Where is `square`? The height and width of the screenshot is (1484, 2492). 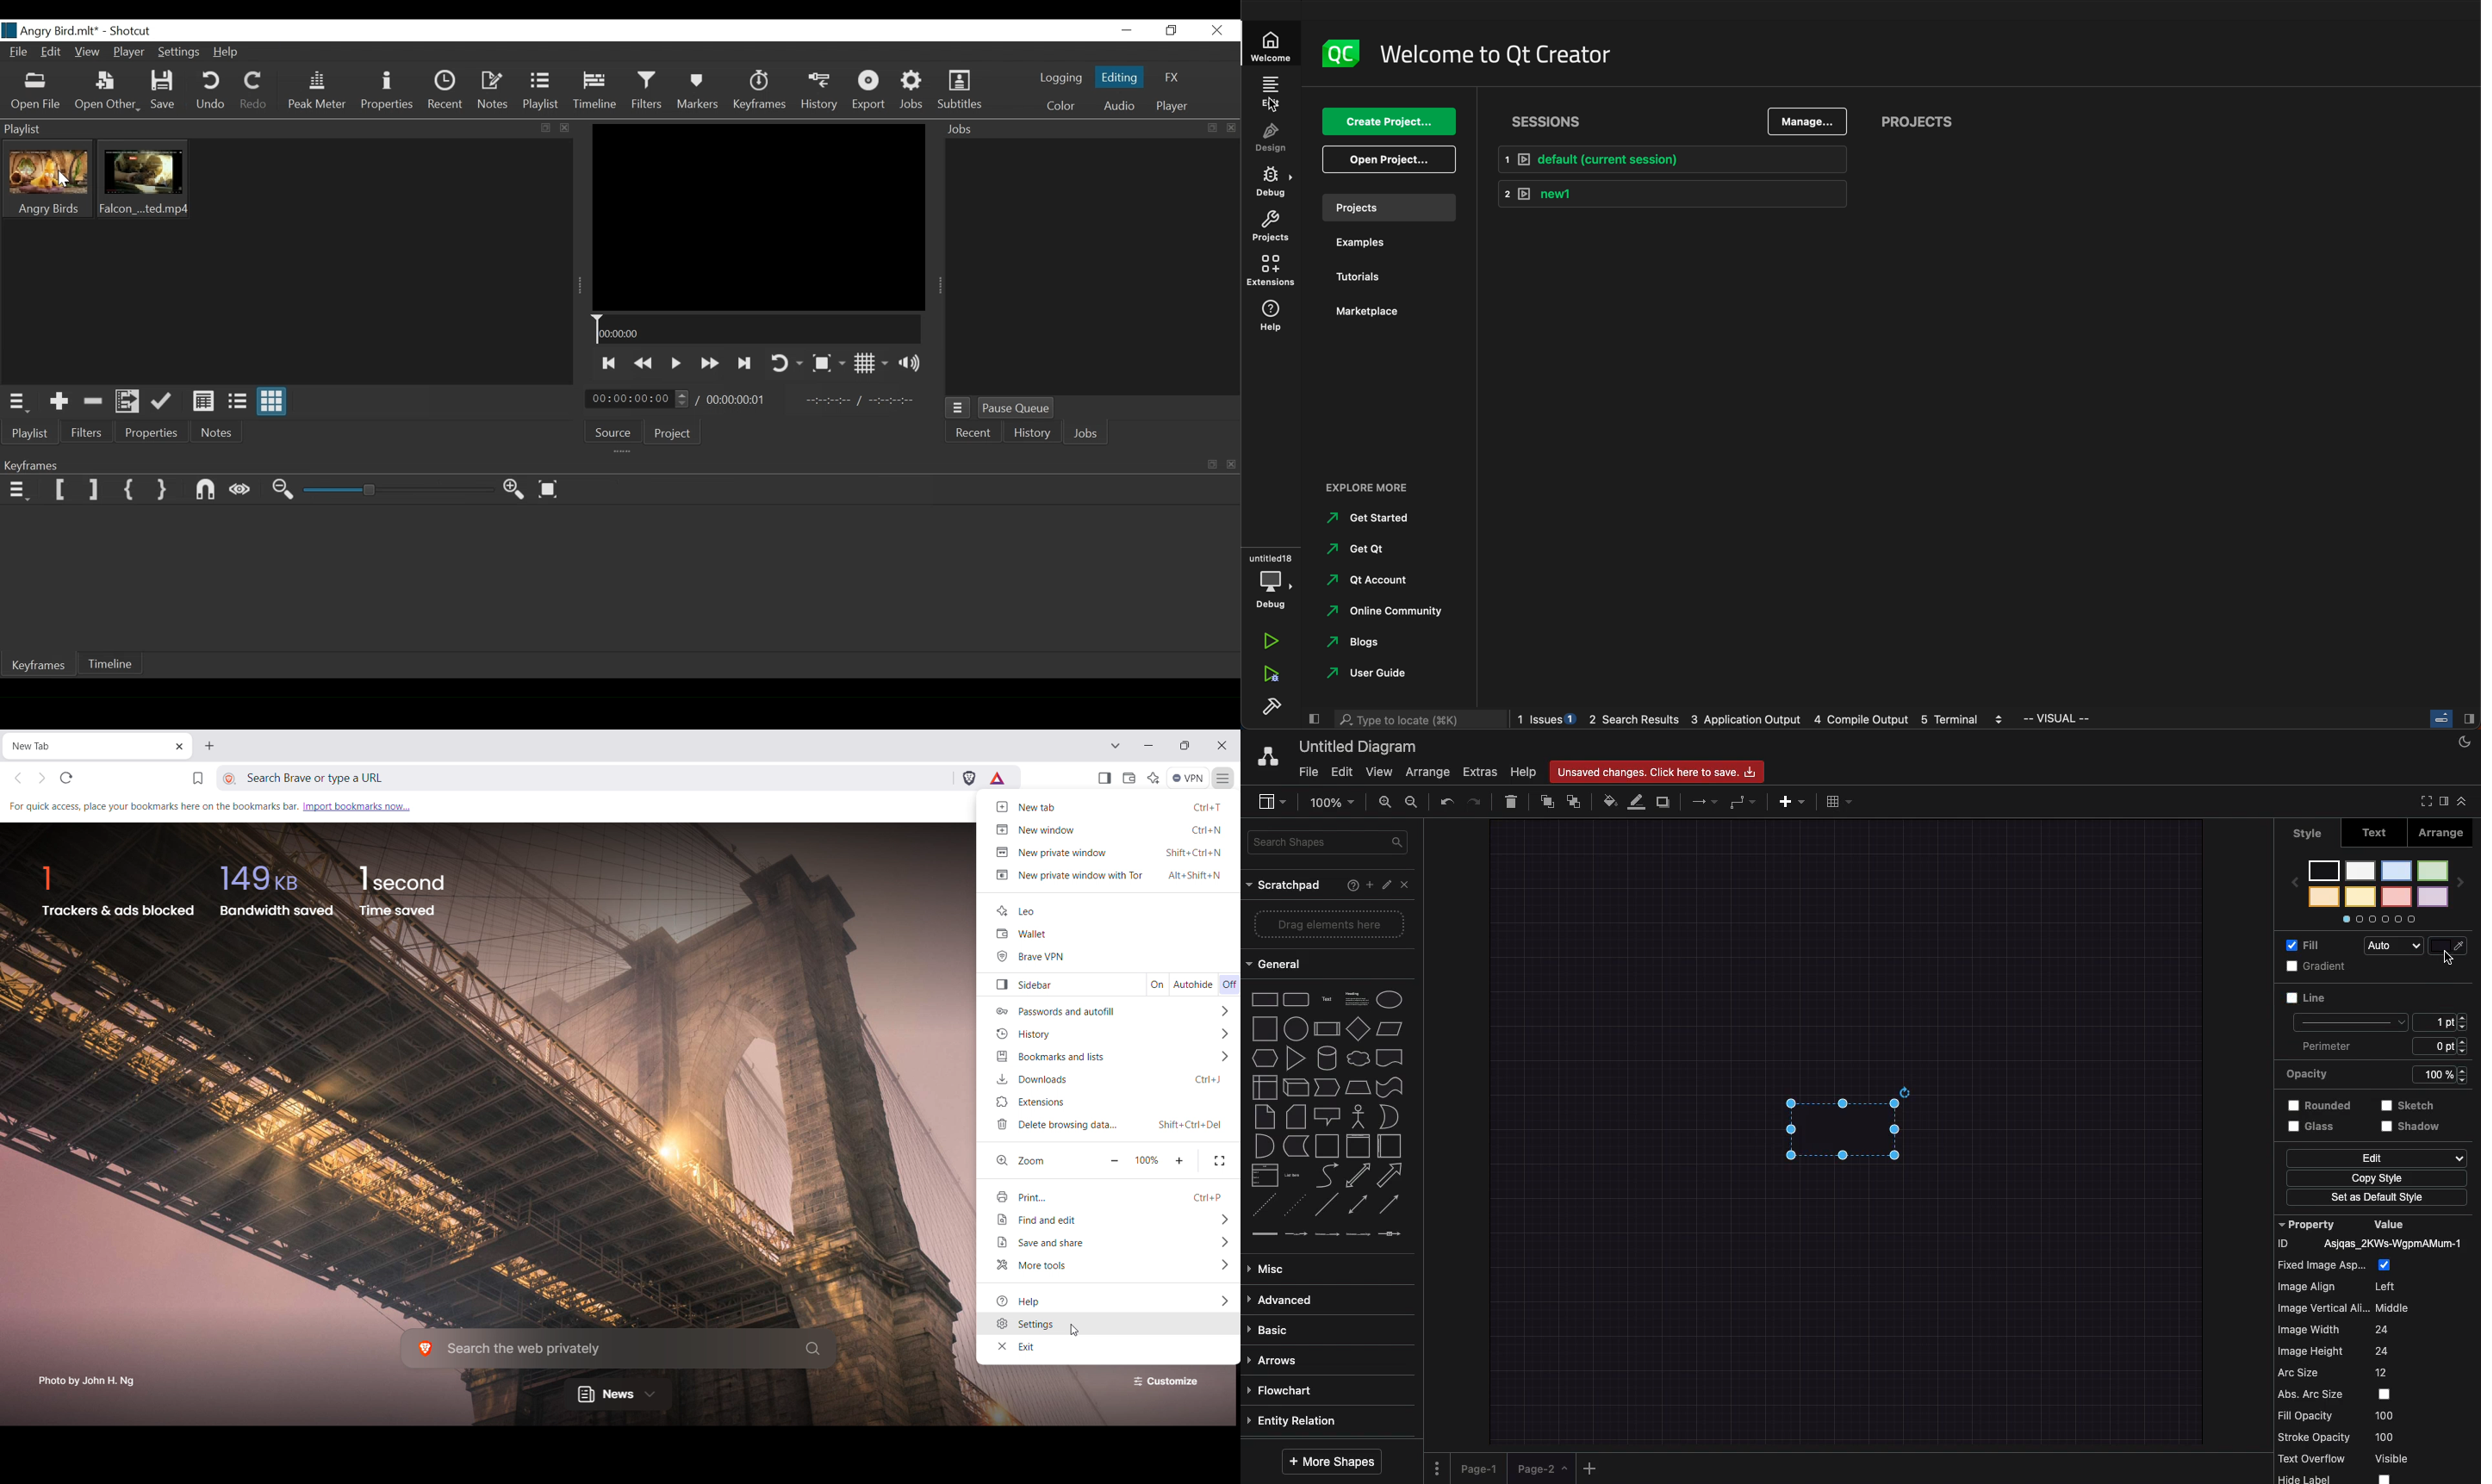
square is located at coordinates (1263, 1027).